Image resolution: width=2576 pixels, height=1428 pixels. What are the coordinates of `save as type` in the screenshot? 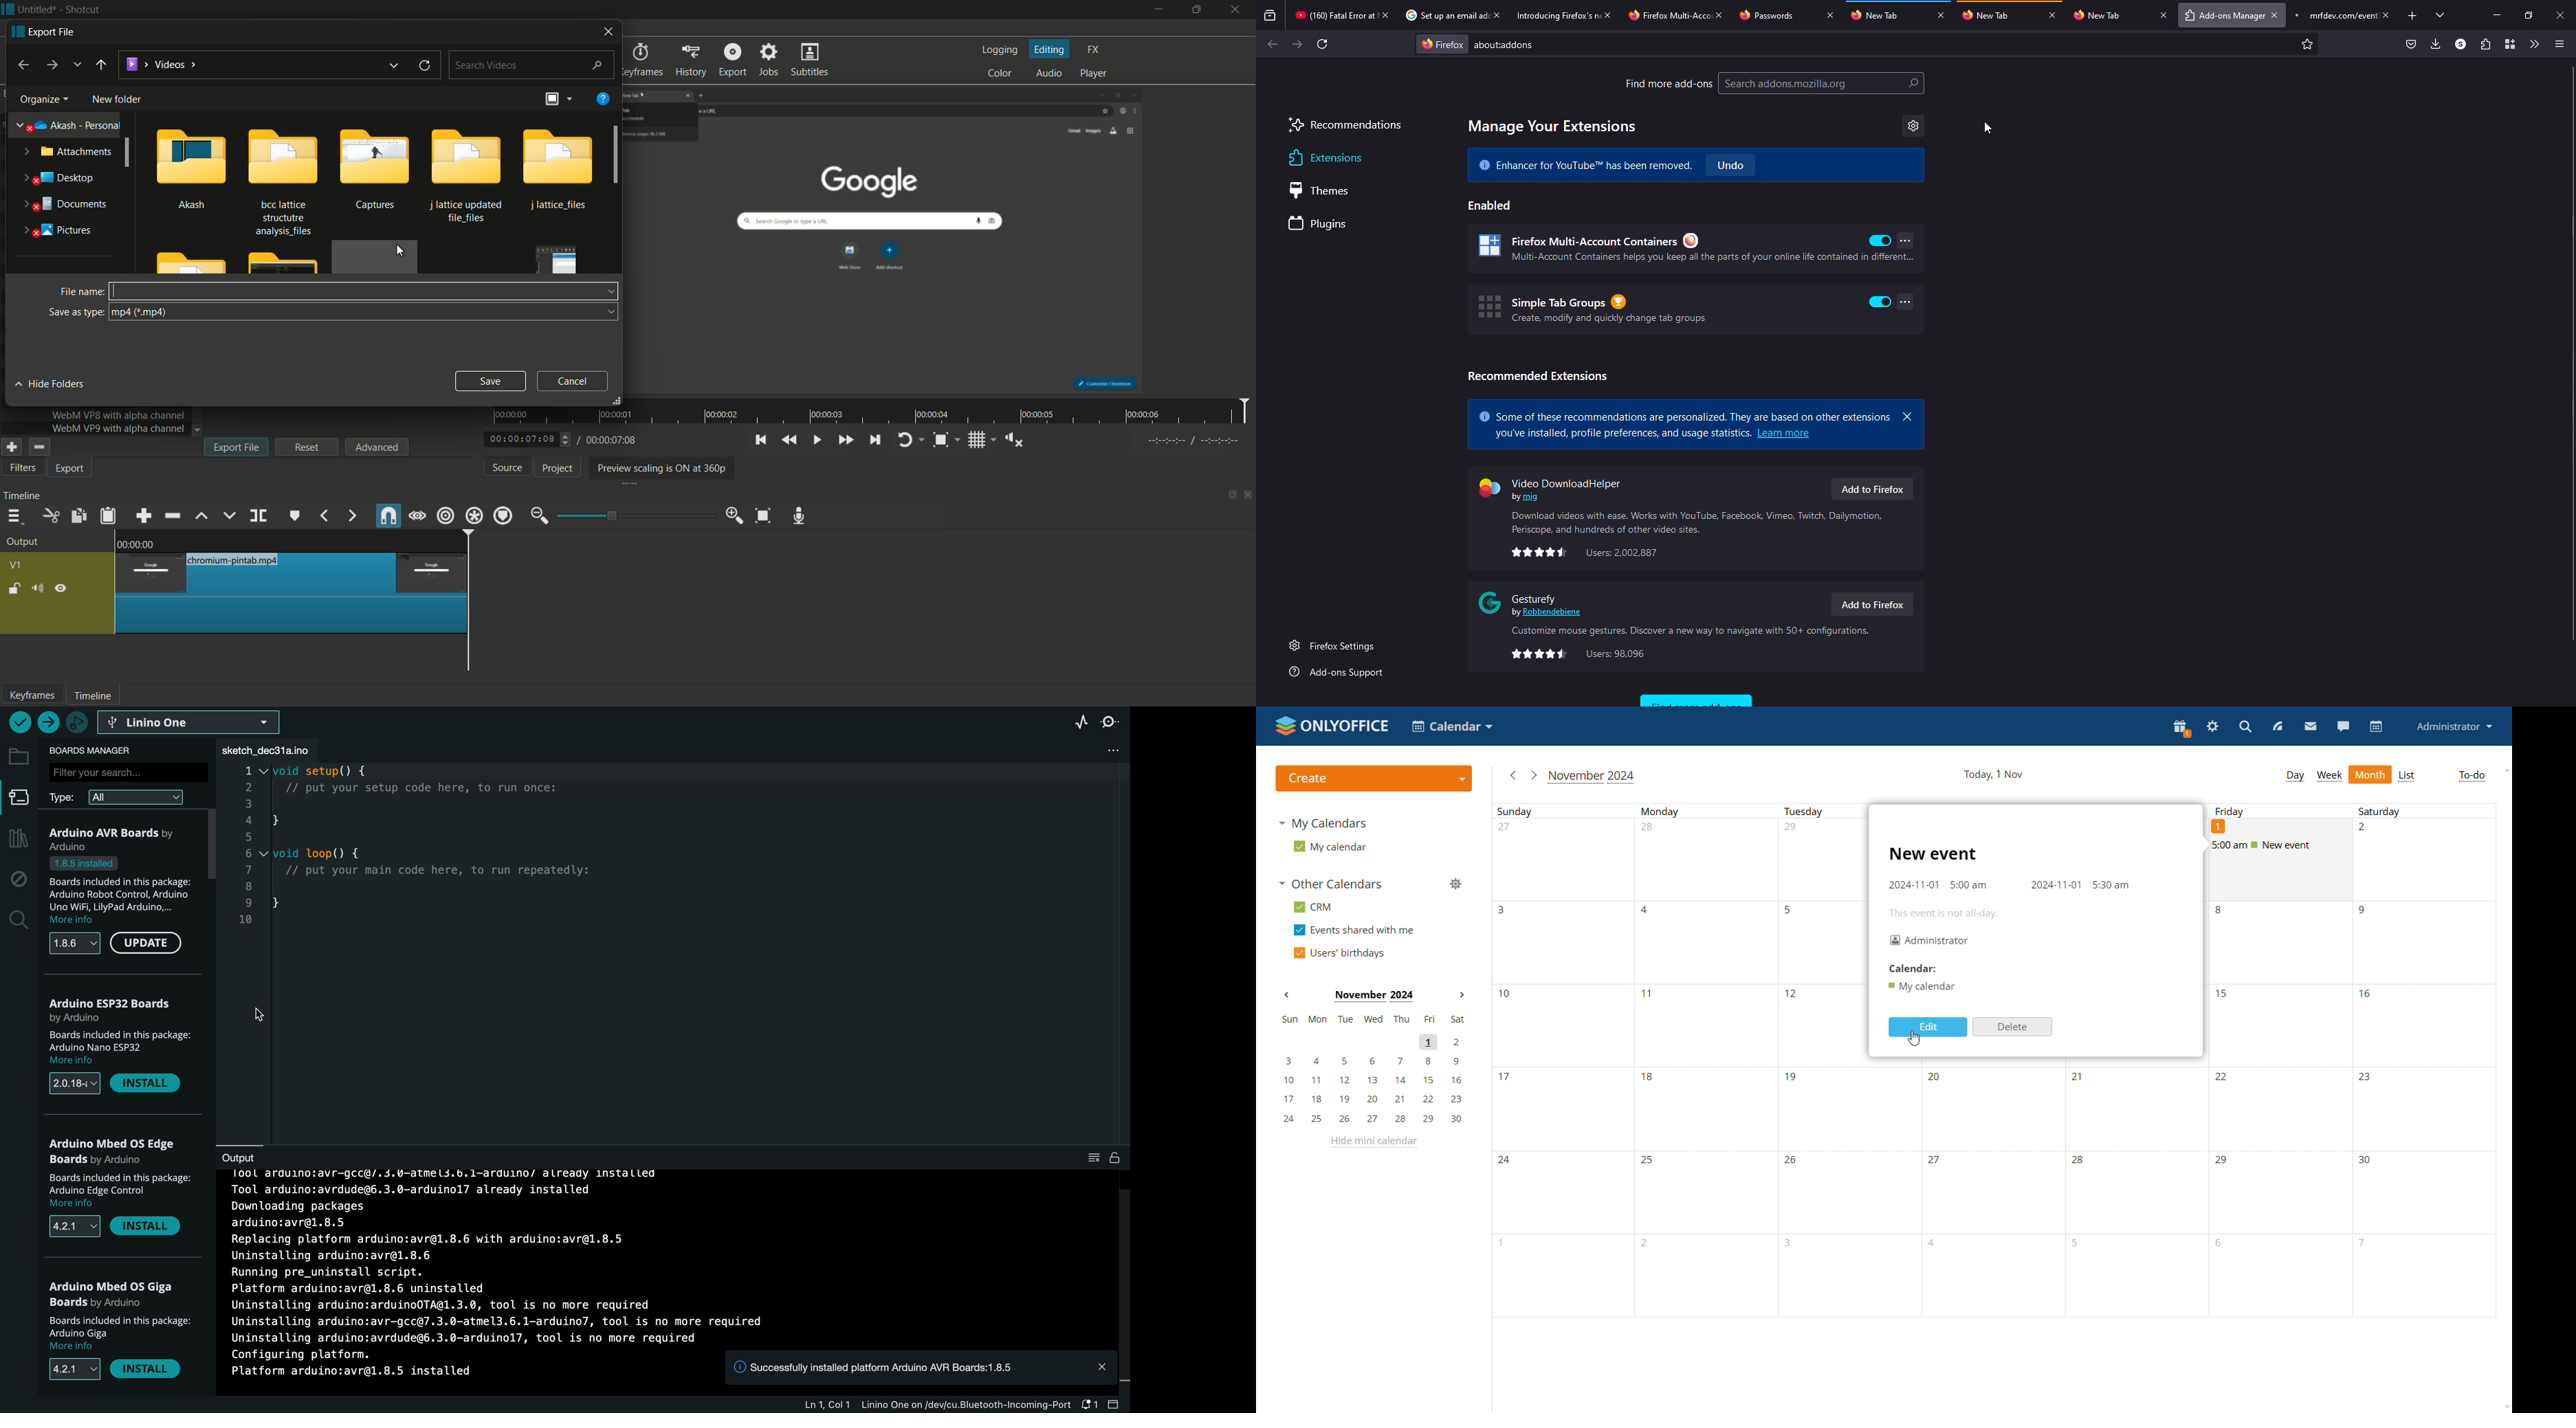 It's located at (75, 312).